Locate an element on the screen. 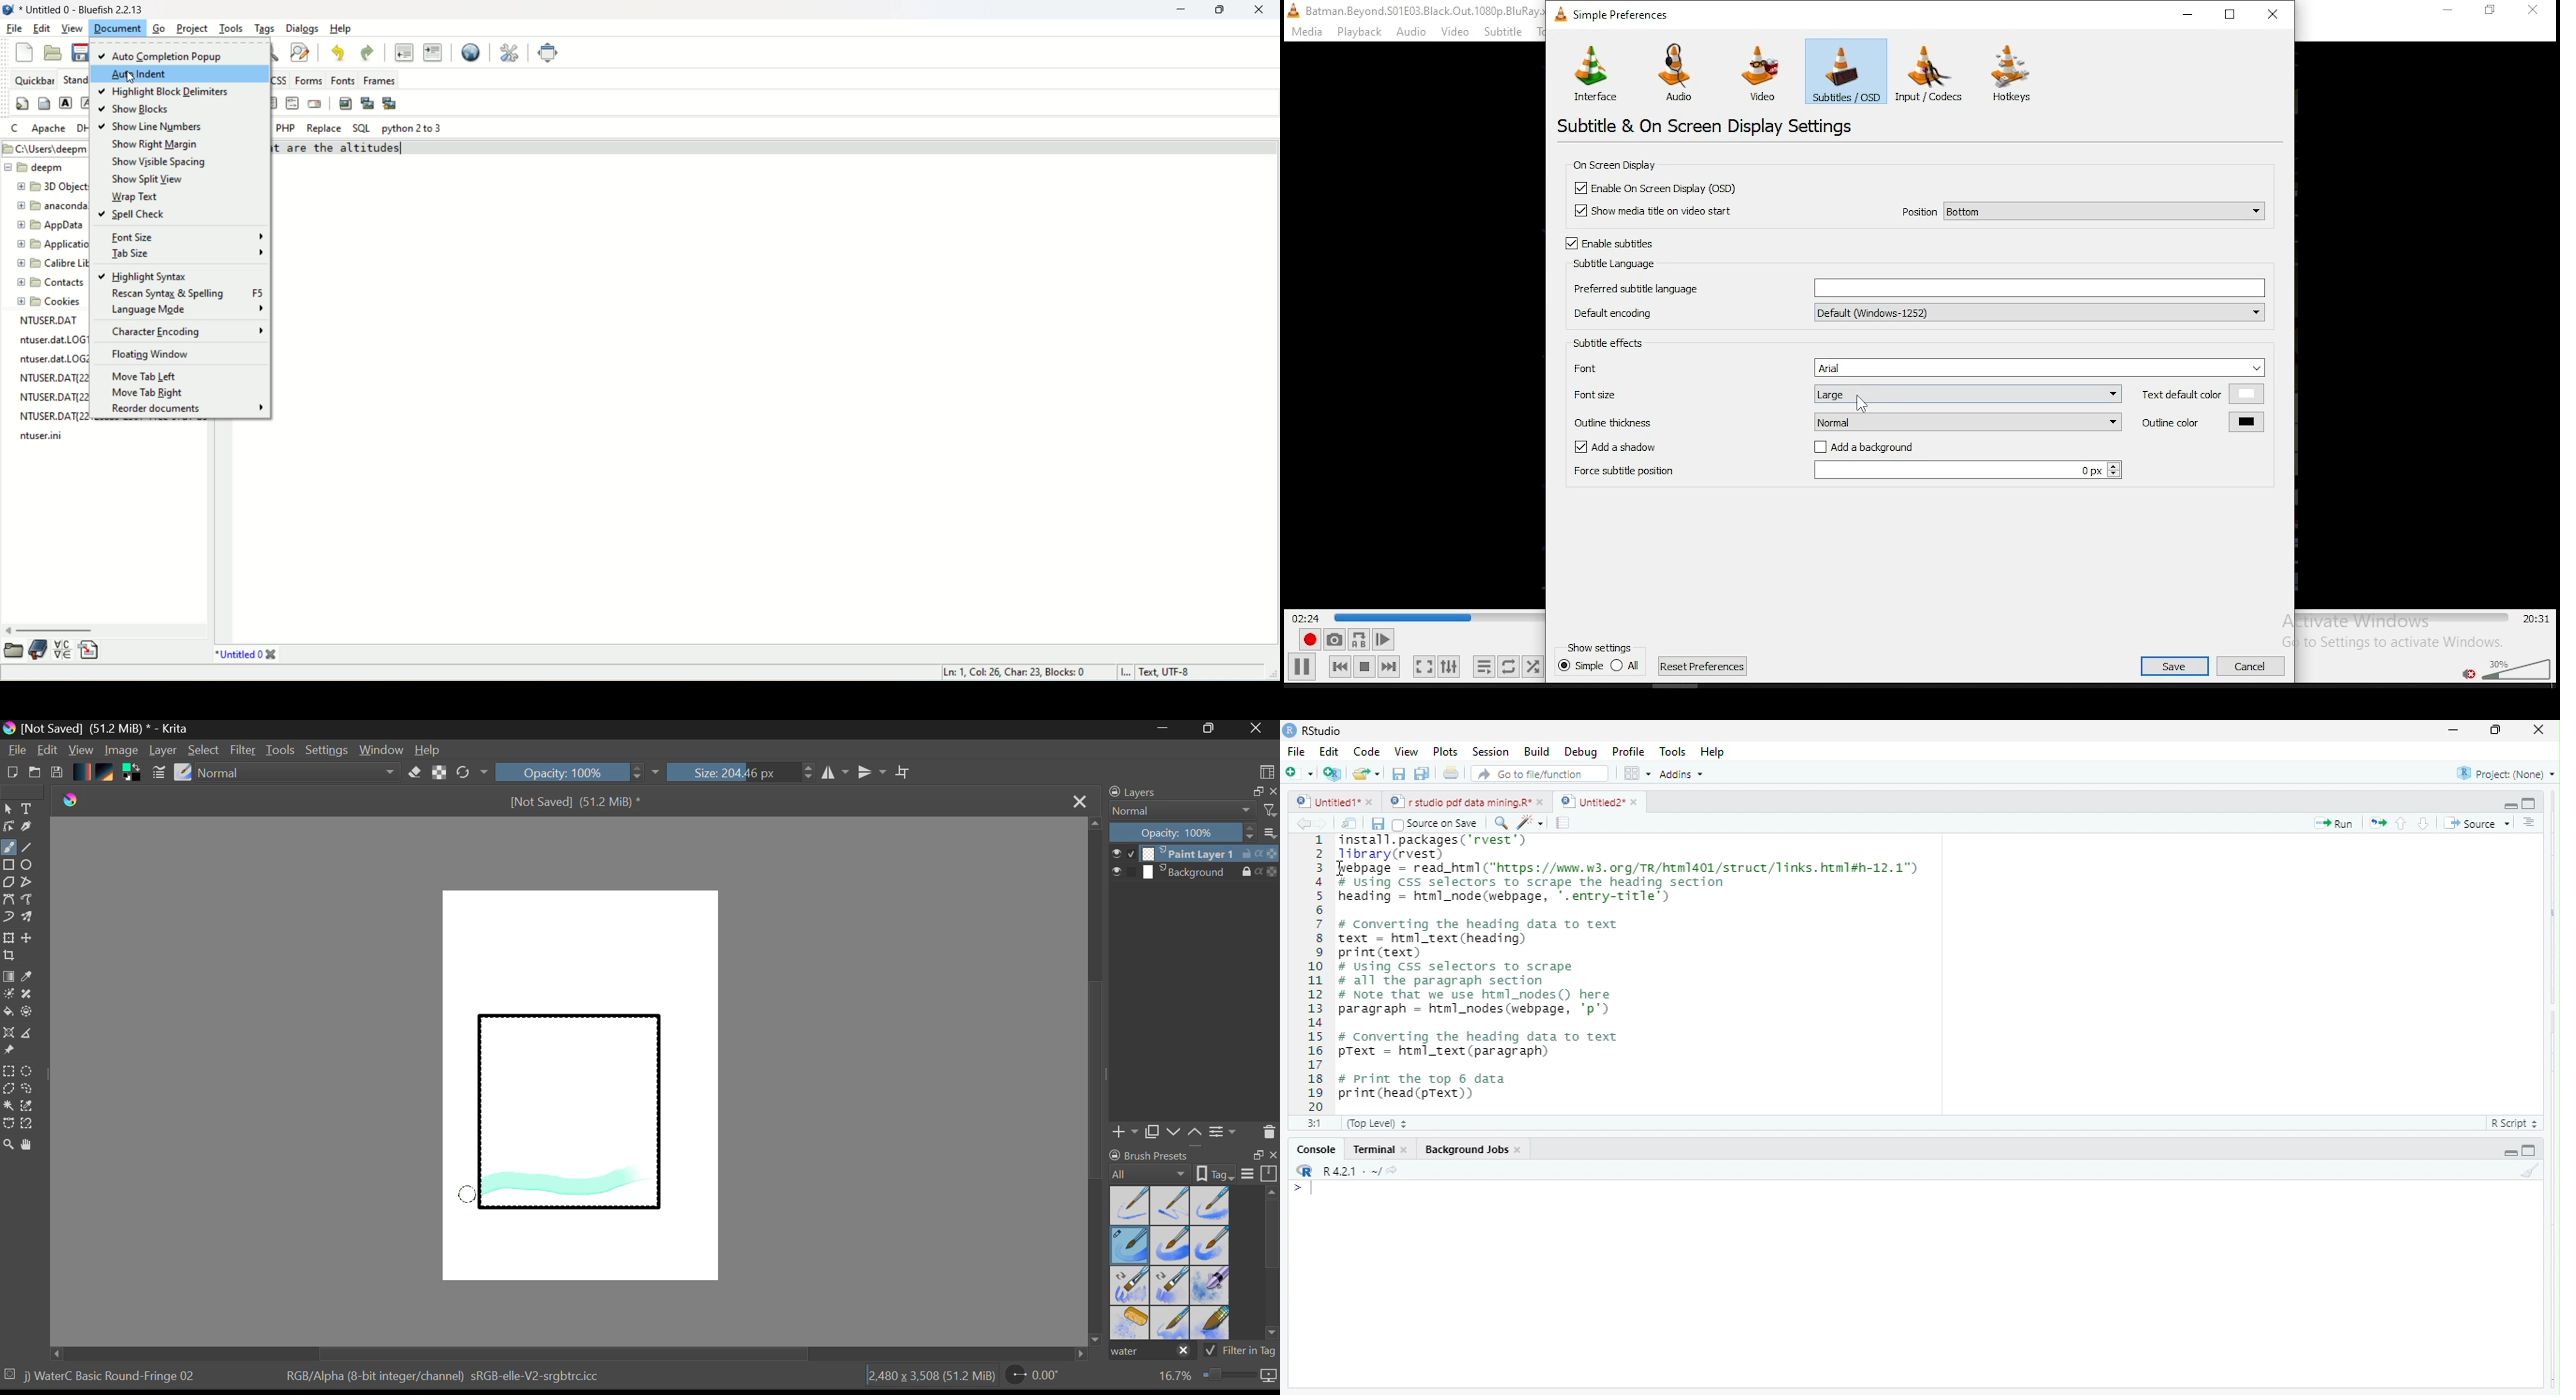 Image resolution: width=2576 pixels, height=1400 pixels. multi thumbnail is located at coordinates (391, 103).